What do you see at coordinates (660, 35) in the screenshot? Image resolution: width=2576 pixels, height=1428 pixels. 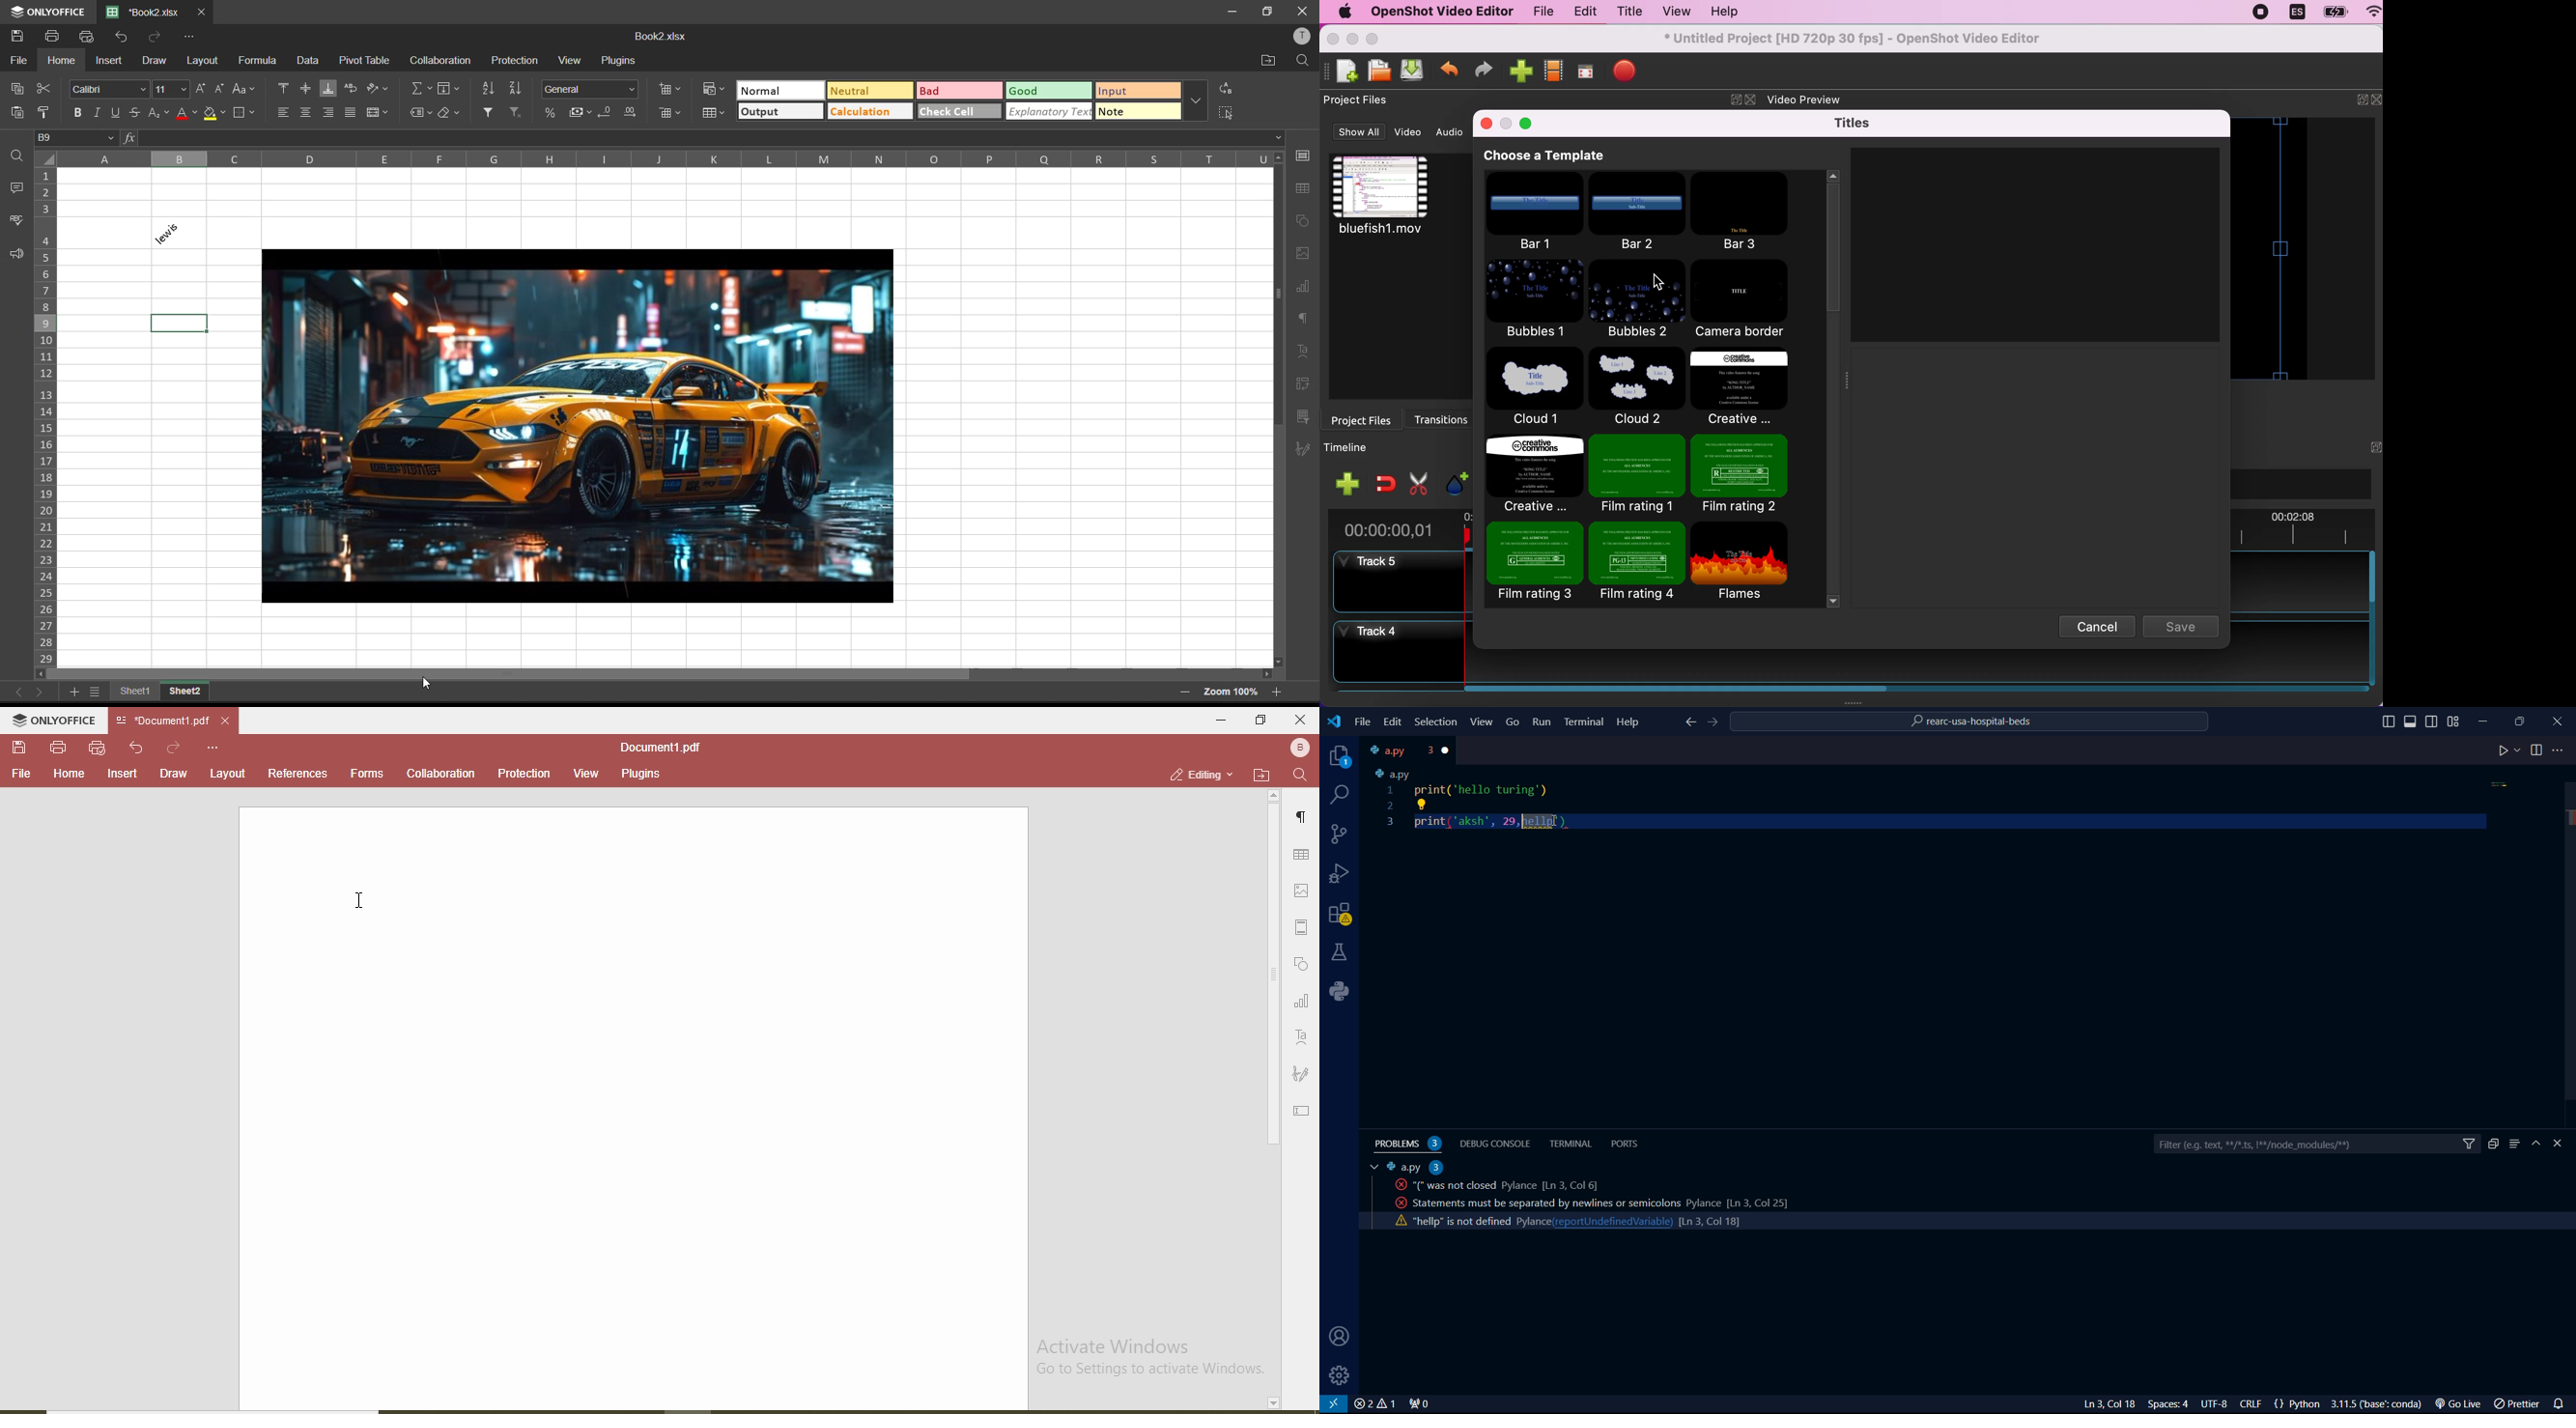 I see `file name` at bounding box center [660, 35].